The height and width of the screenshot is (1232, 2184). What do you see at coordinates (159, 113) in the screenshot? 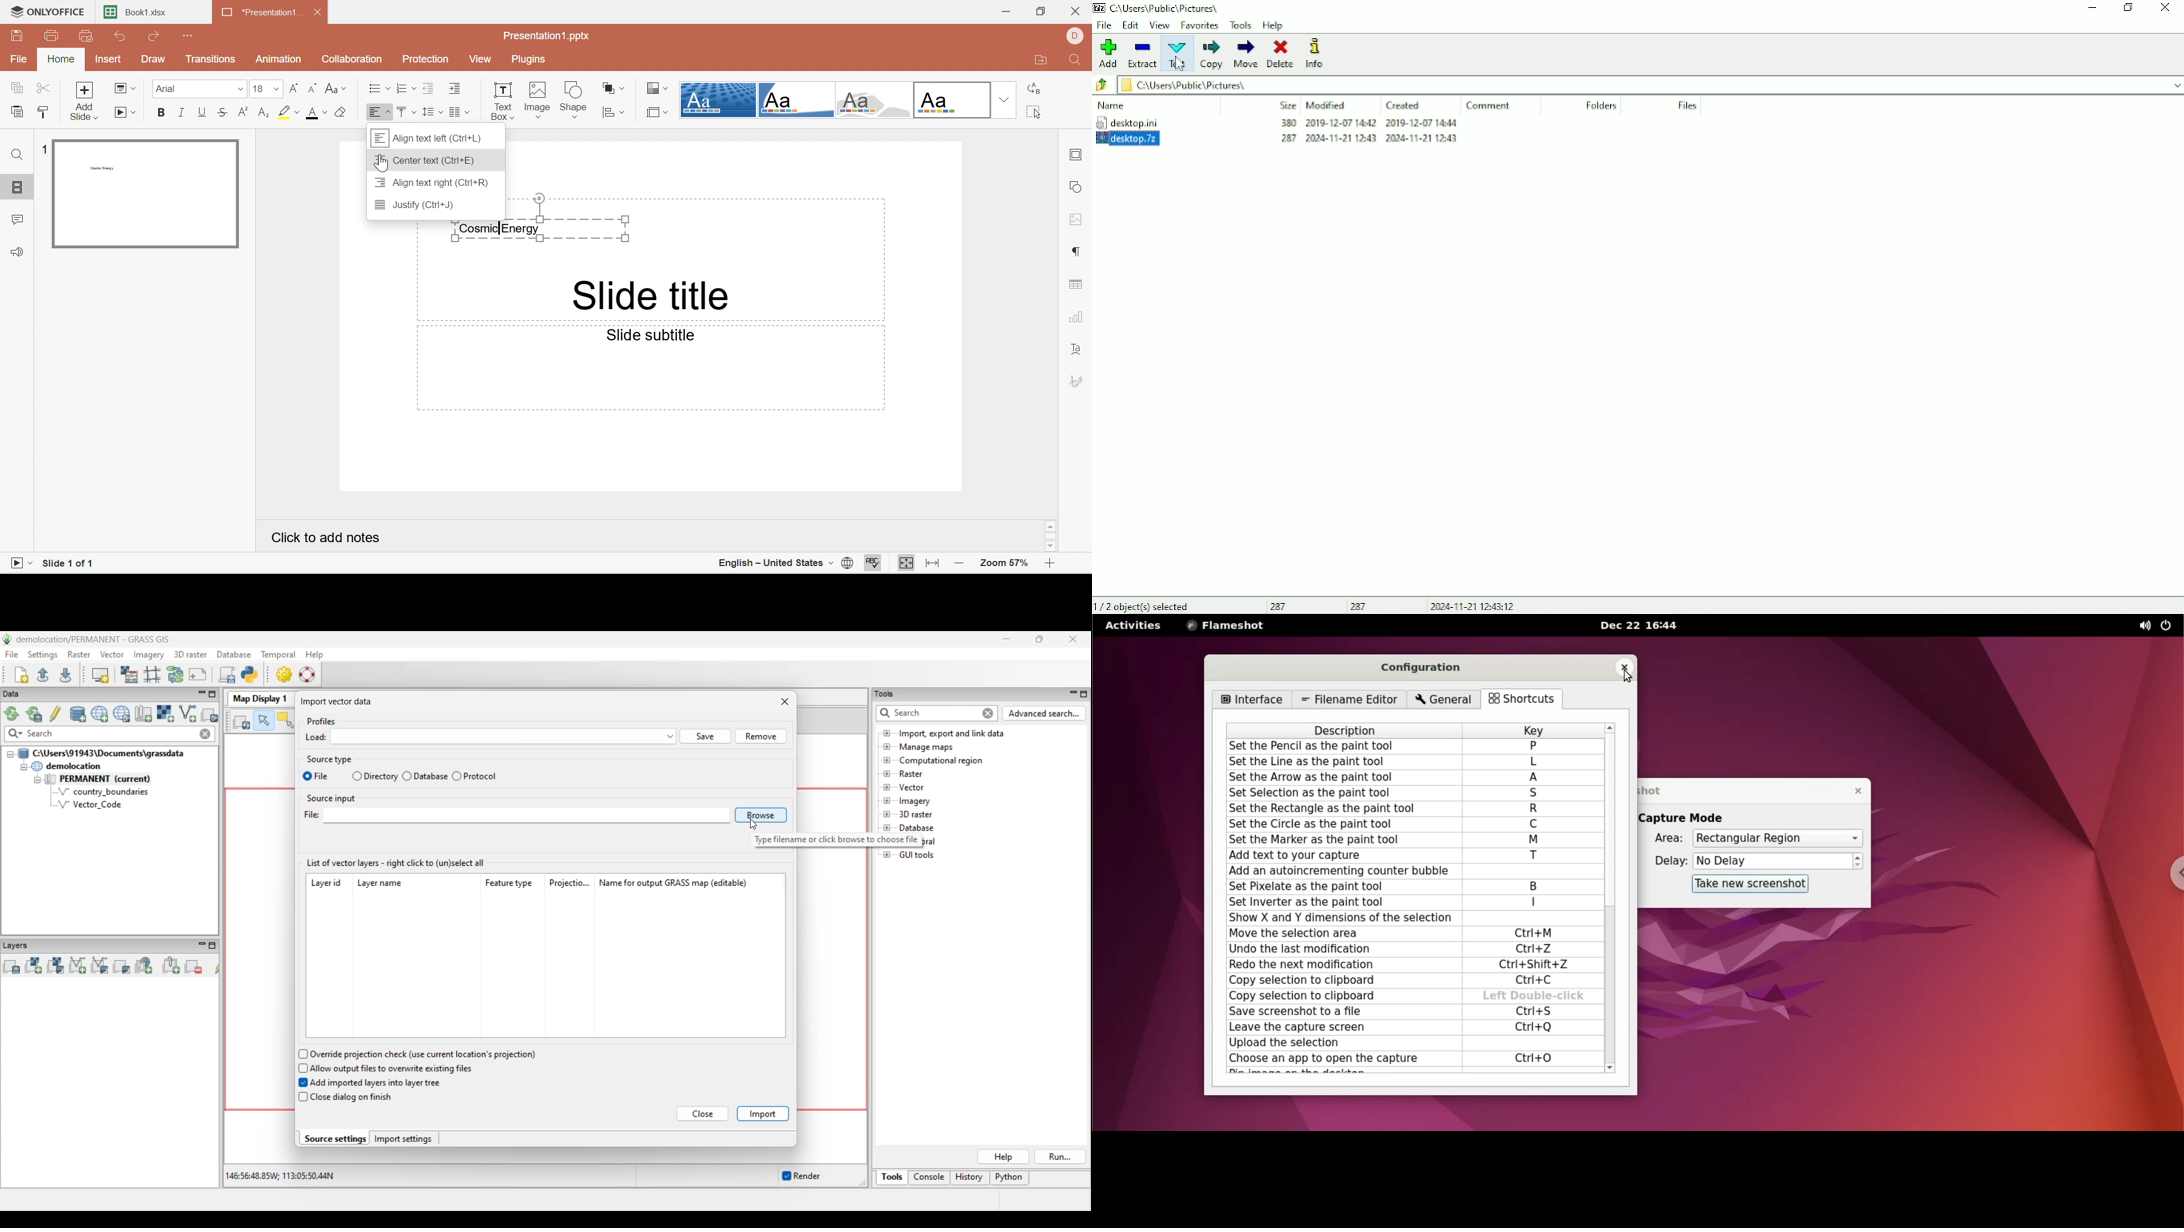
I see `Bold` at bounding box center [159, 113].